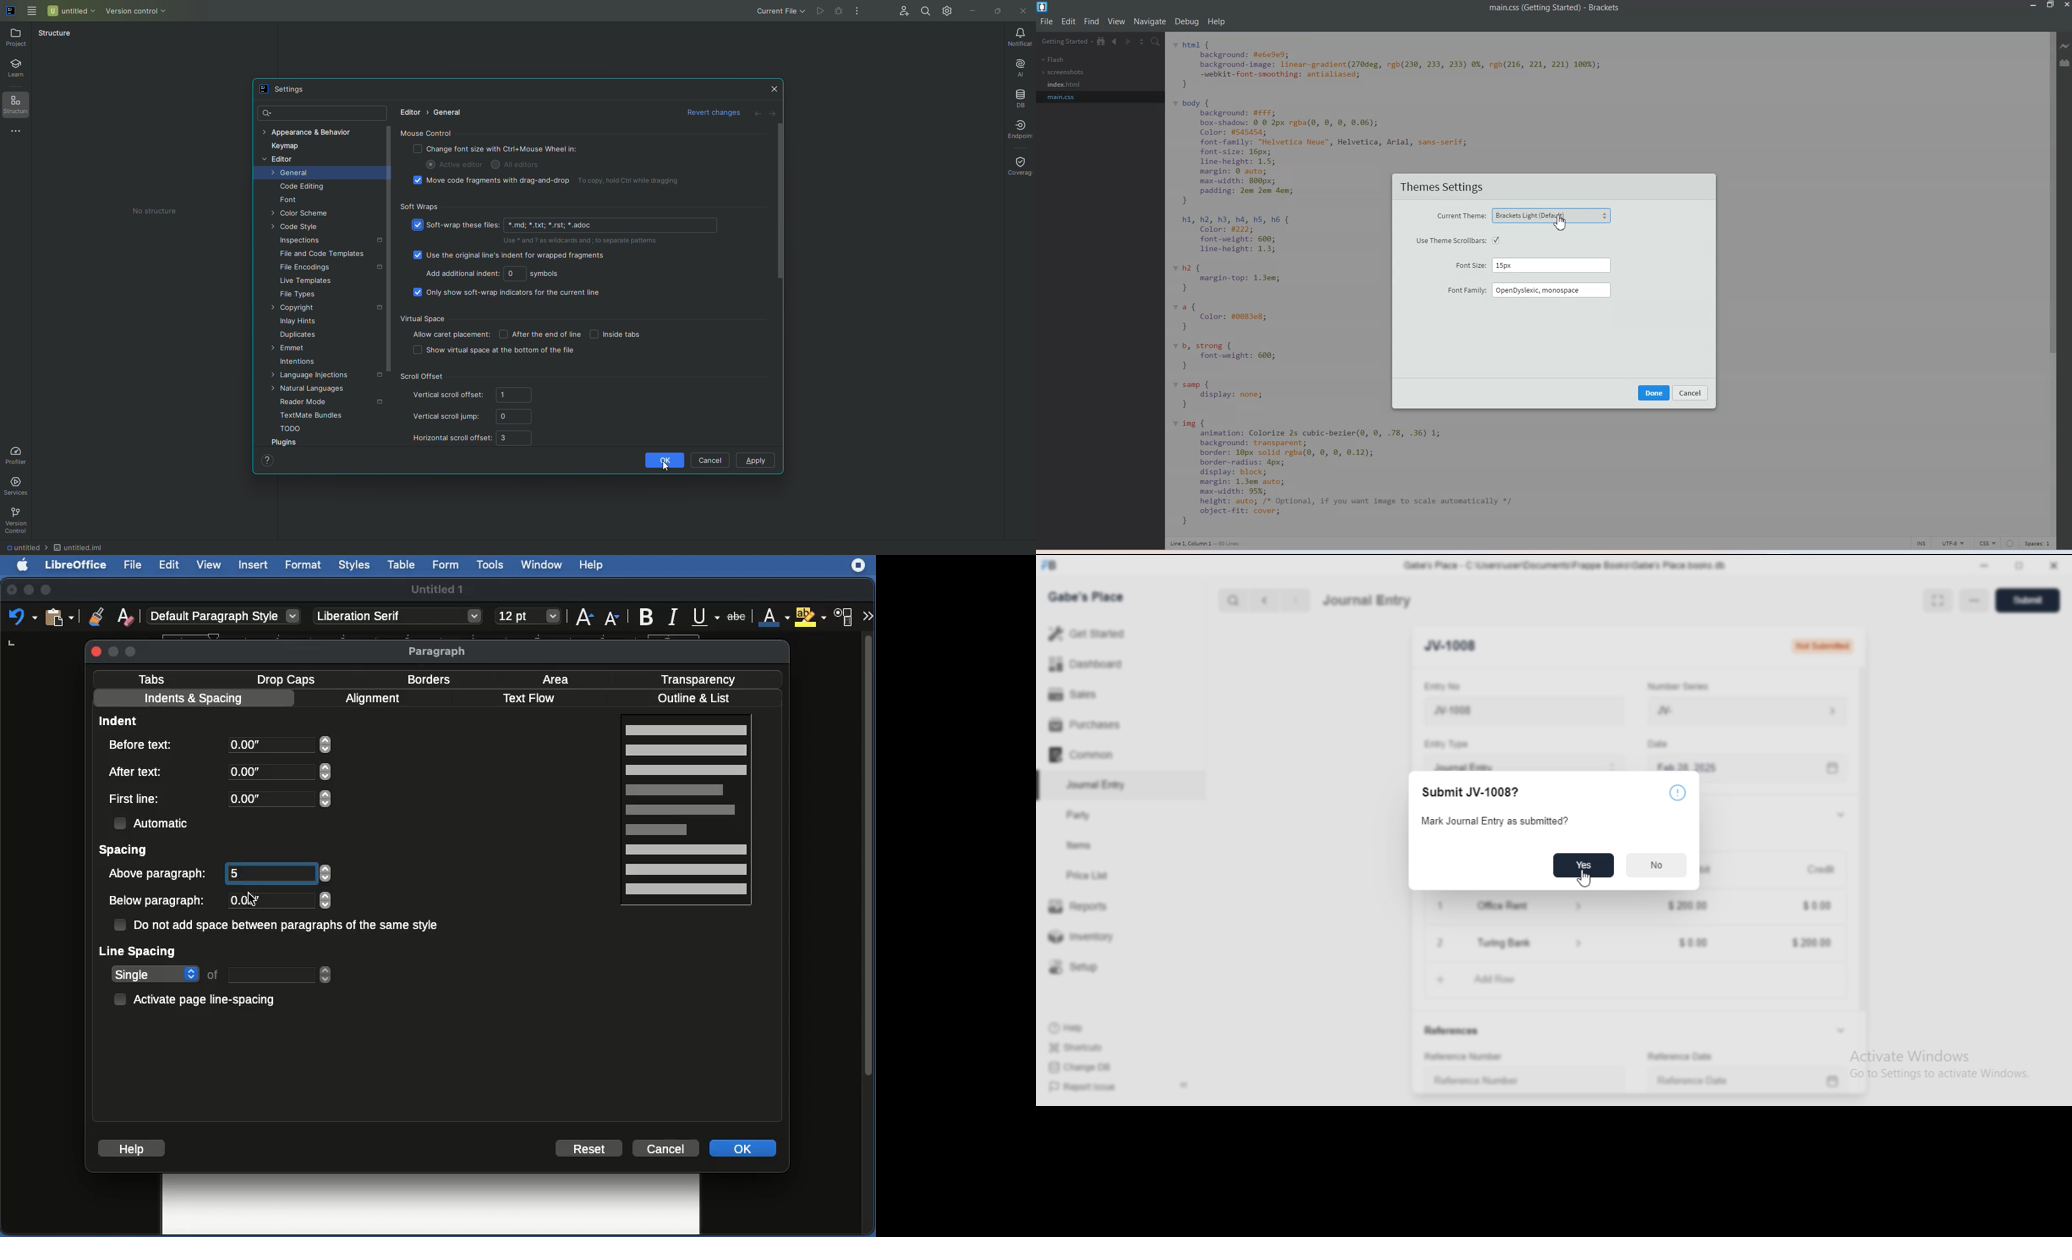 This screenshot has height=1260, width=2072. What do you see at coordinates (439, 651) in the screenshot?
I see `Paragraph` at bounding box center [439, 651].